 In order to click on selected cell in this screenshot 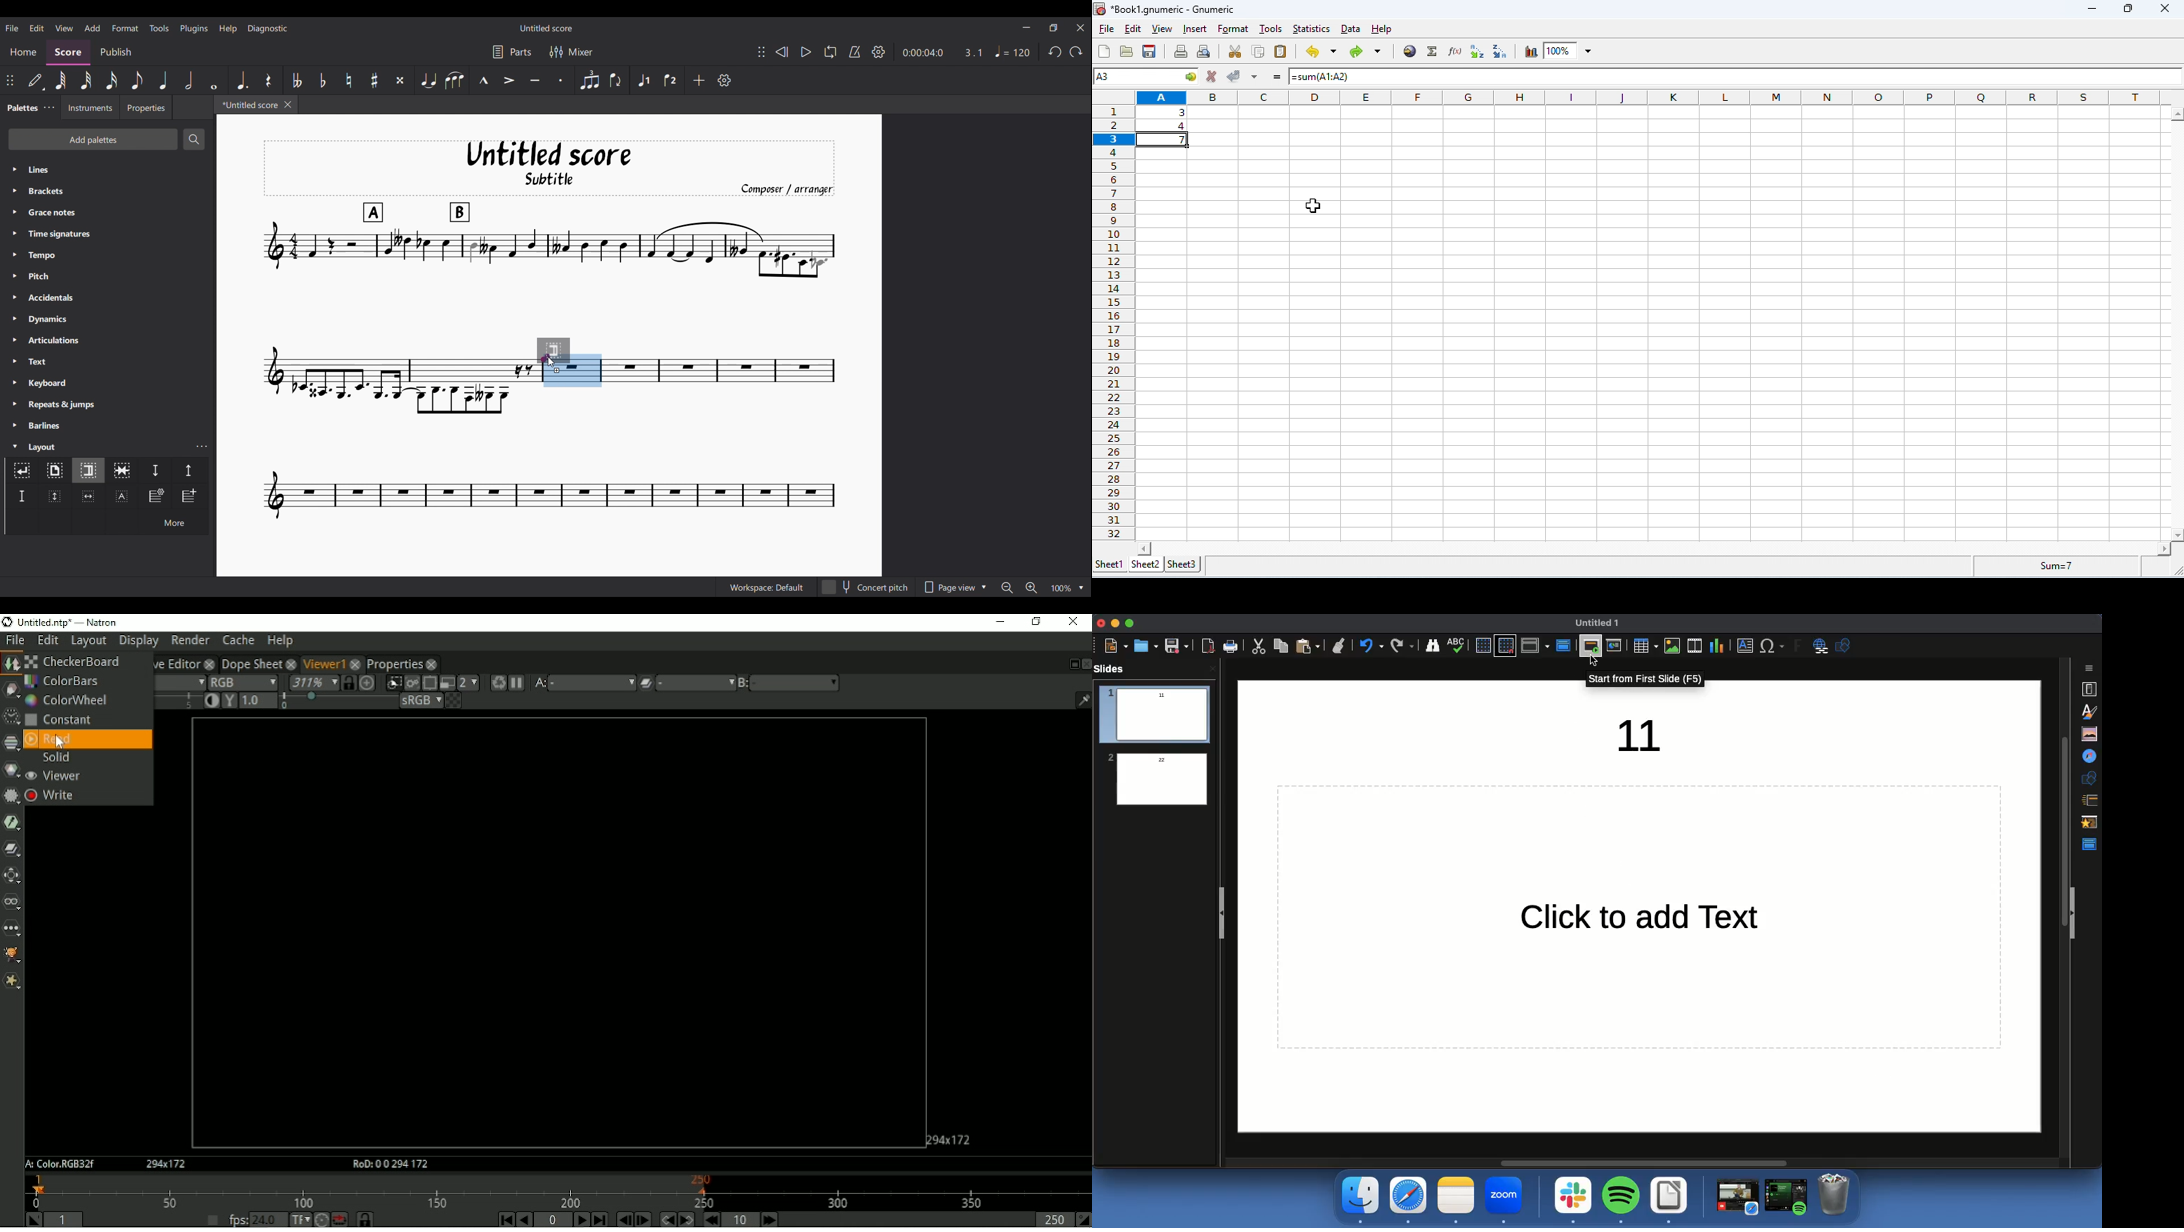, I will do `click(1146, 78)`.